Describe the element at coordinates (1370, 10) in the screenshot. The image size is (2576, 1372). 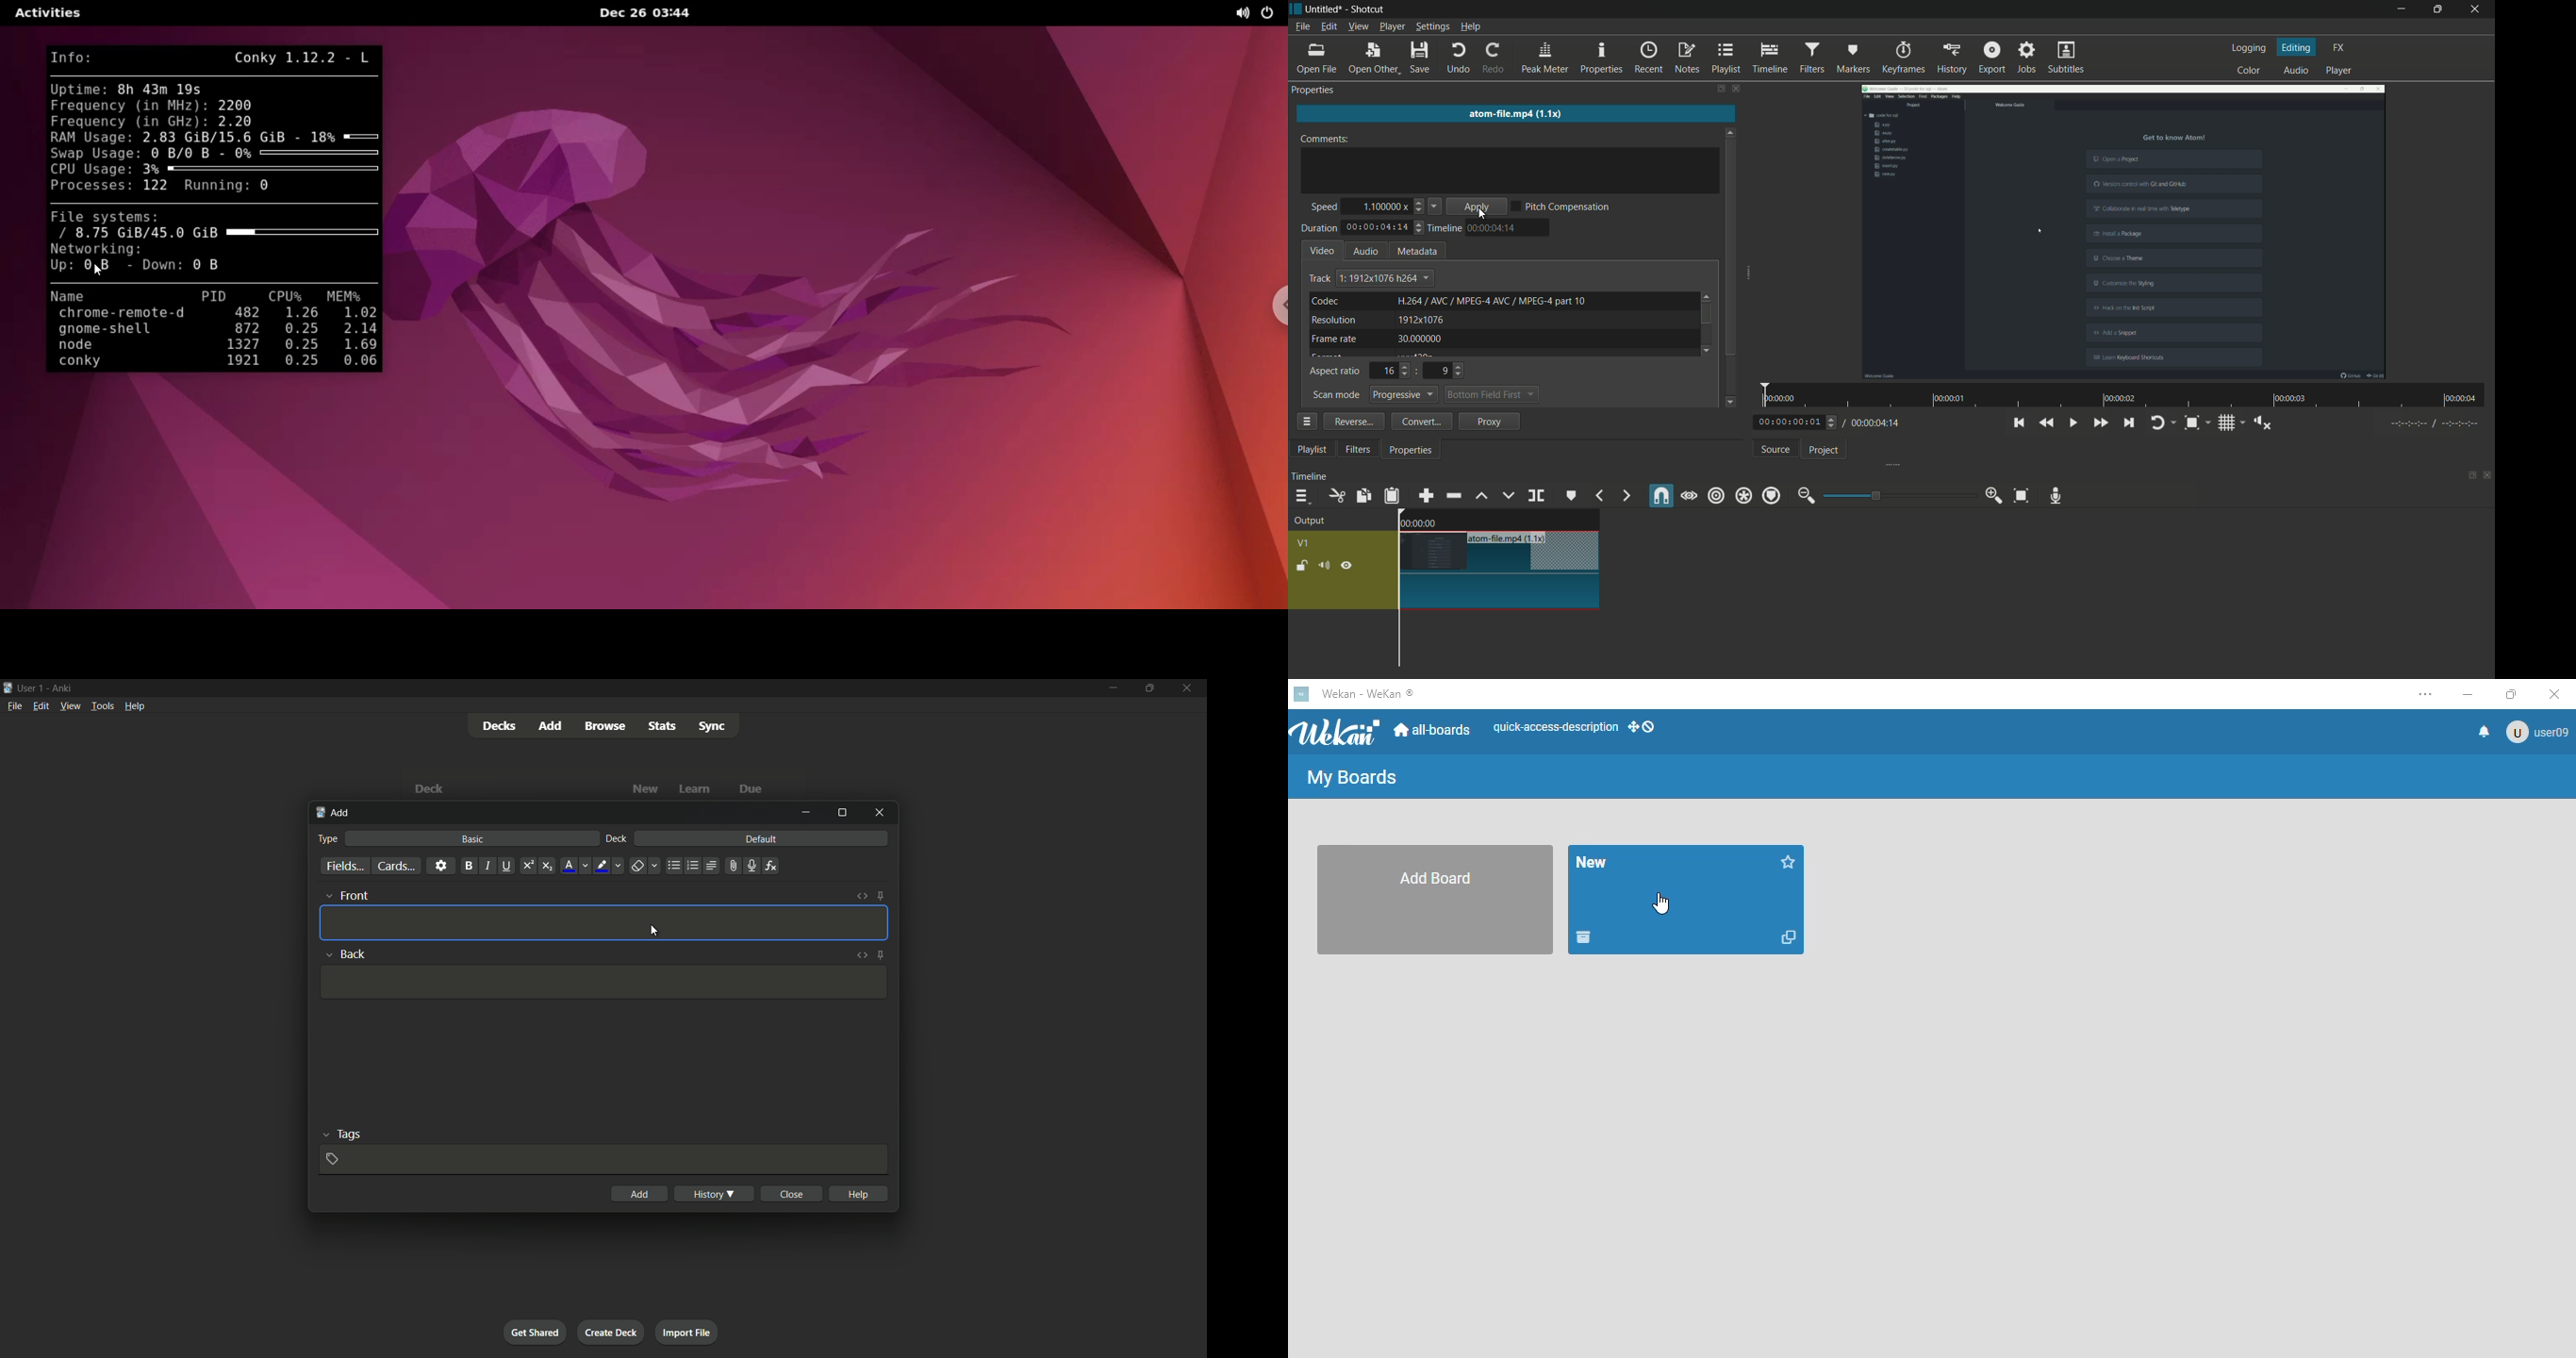
I see `app name` at that location.